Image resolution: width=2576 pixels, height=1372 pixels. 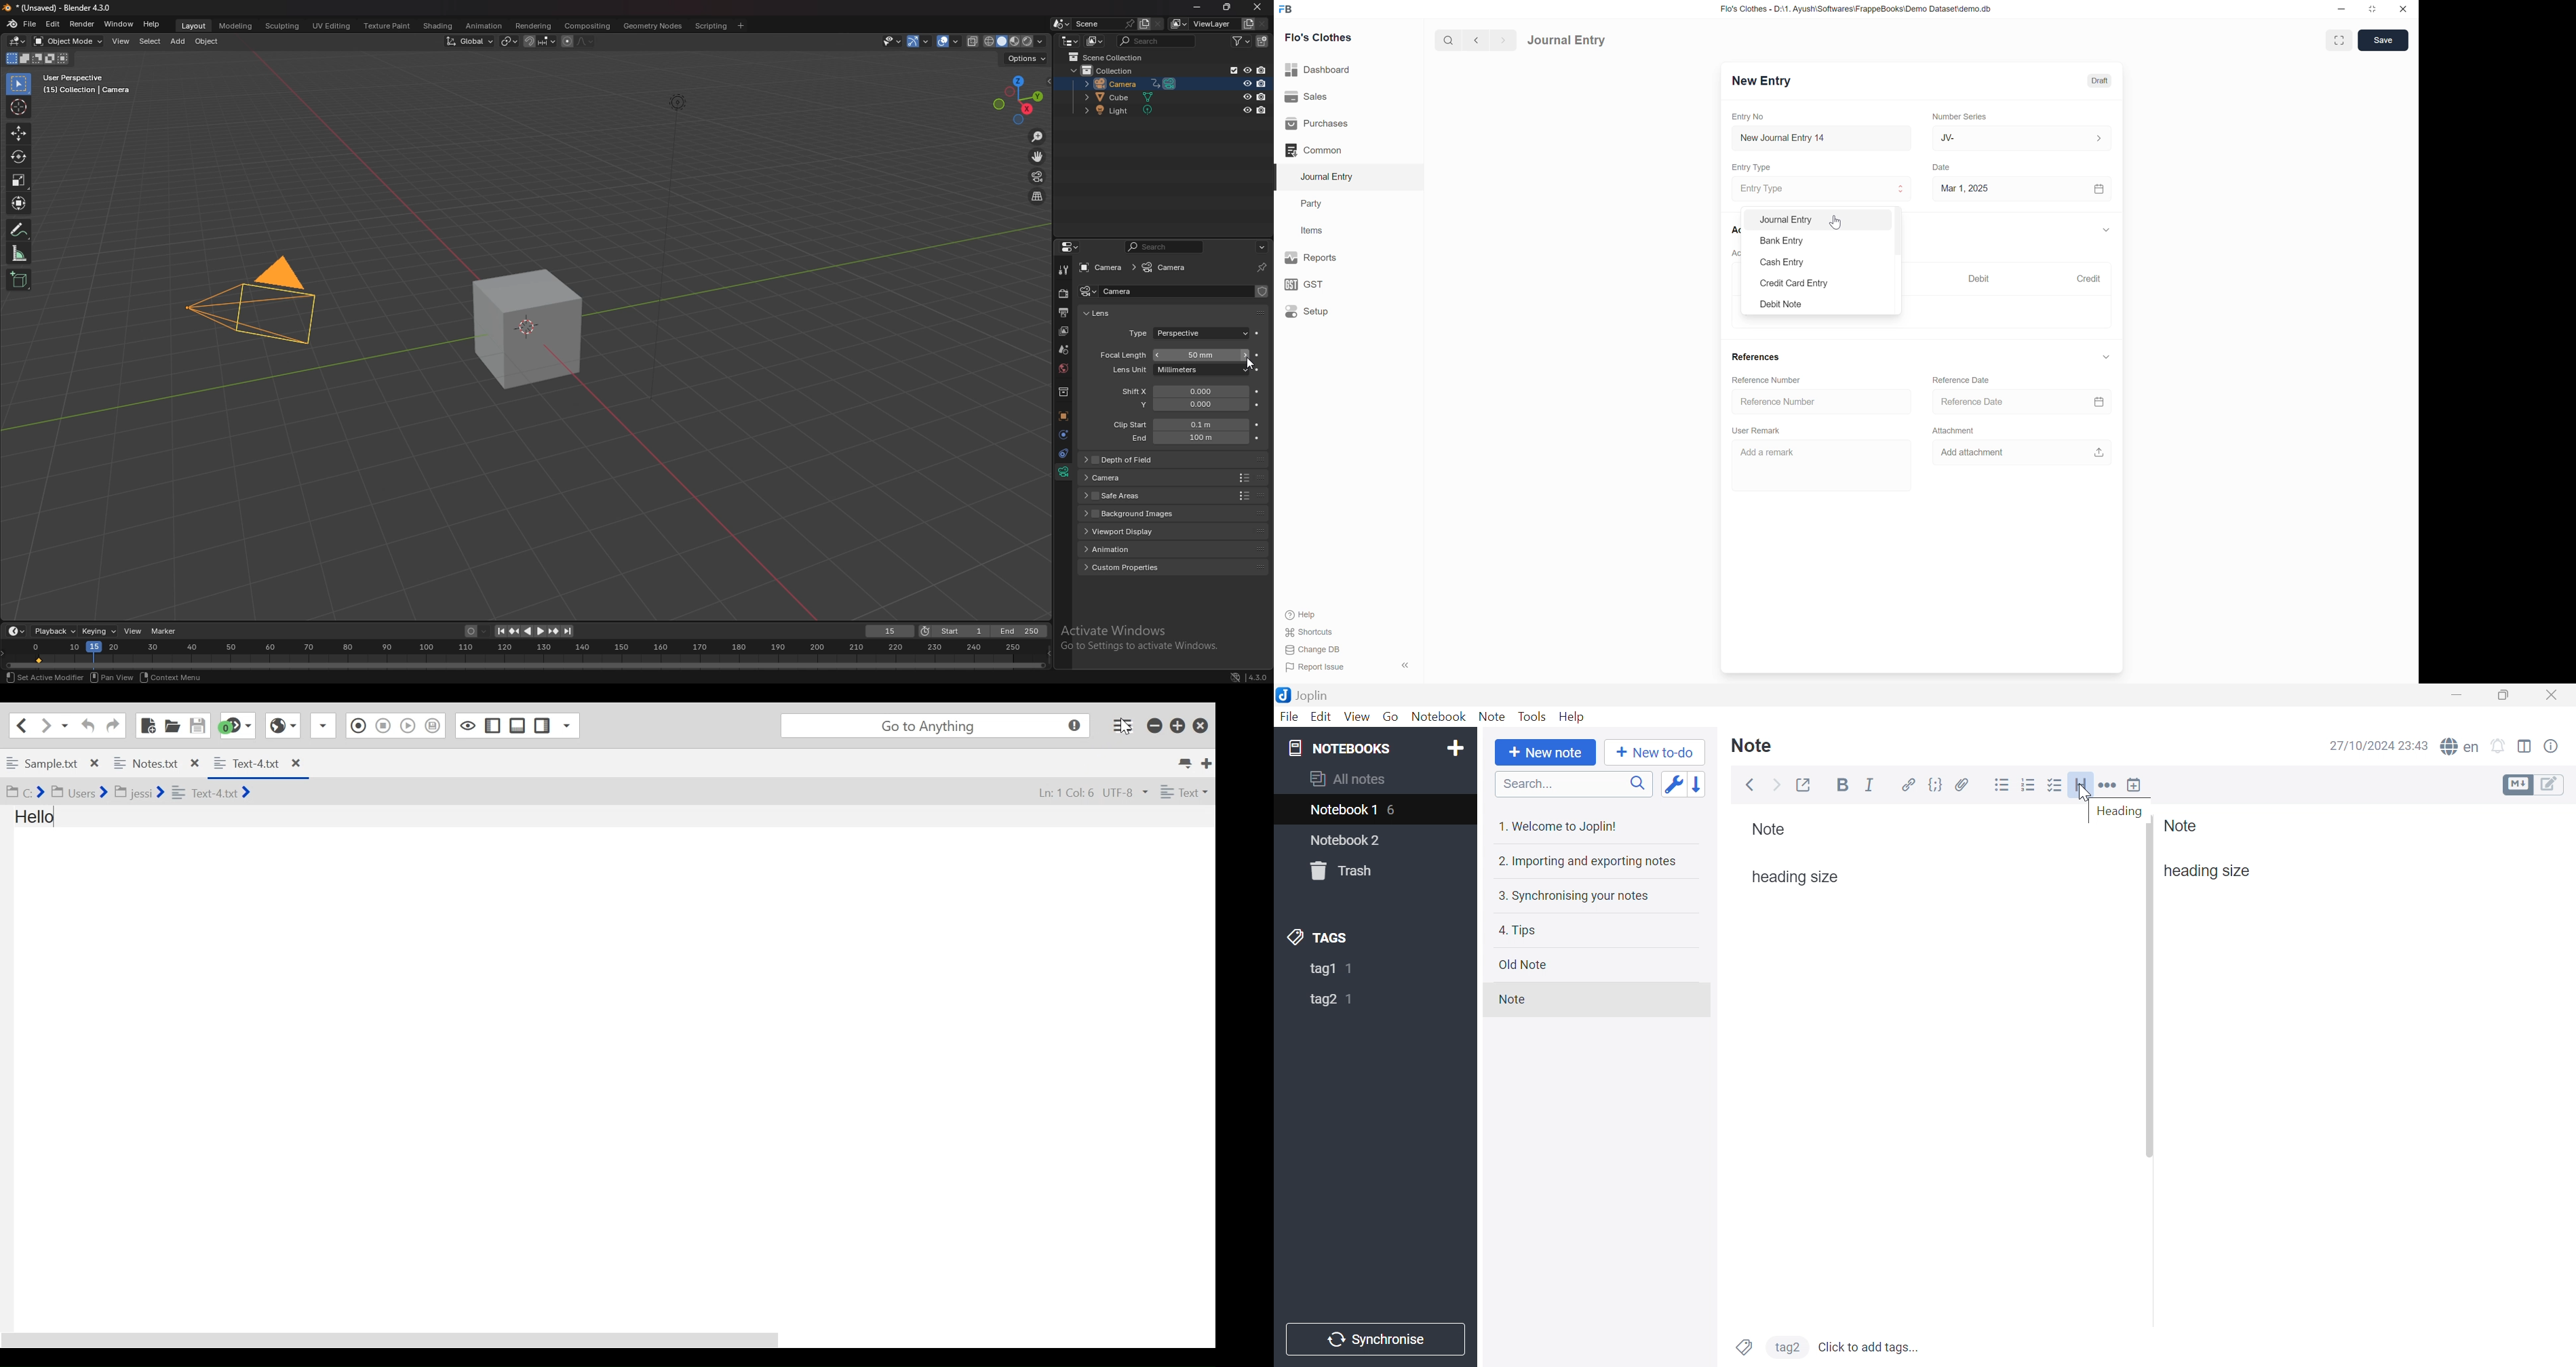 I want to click on Back, so click(x=1751, y=785).